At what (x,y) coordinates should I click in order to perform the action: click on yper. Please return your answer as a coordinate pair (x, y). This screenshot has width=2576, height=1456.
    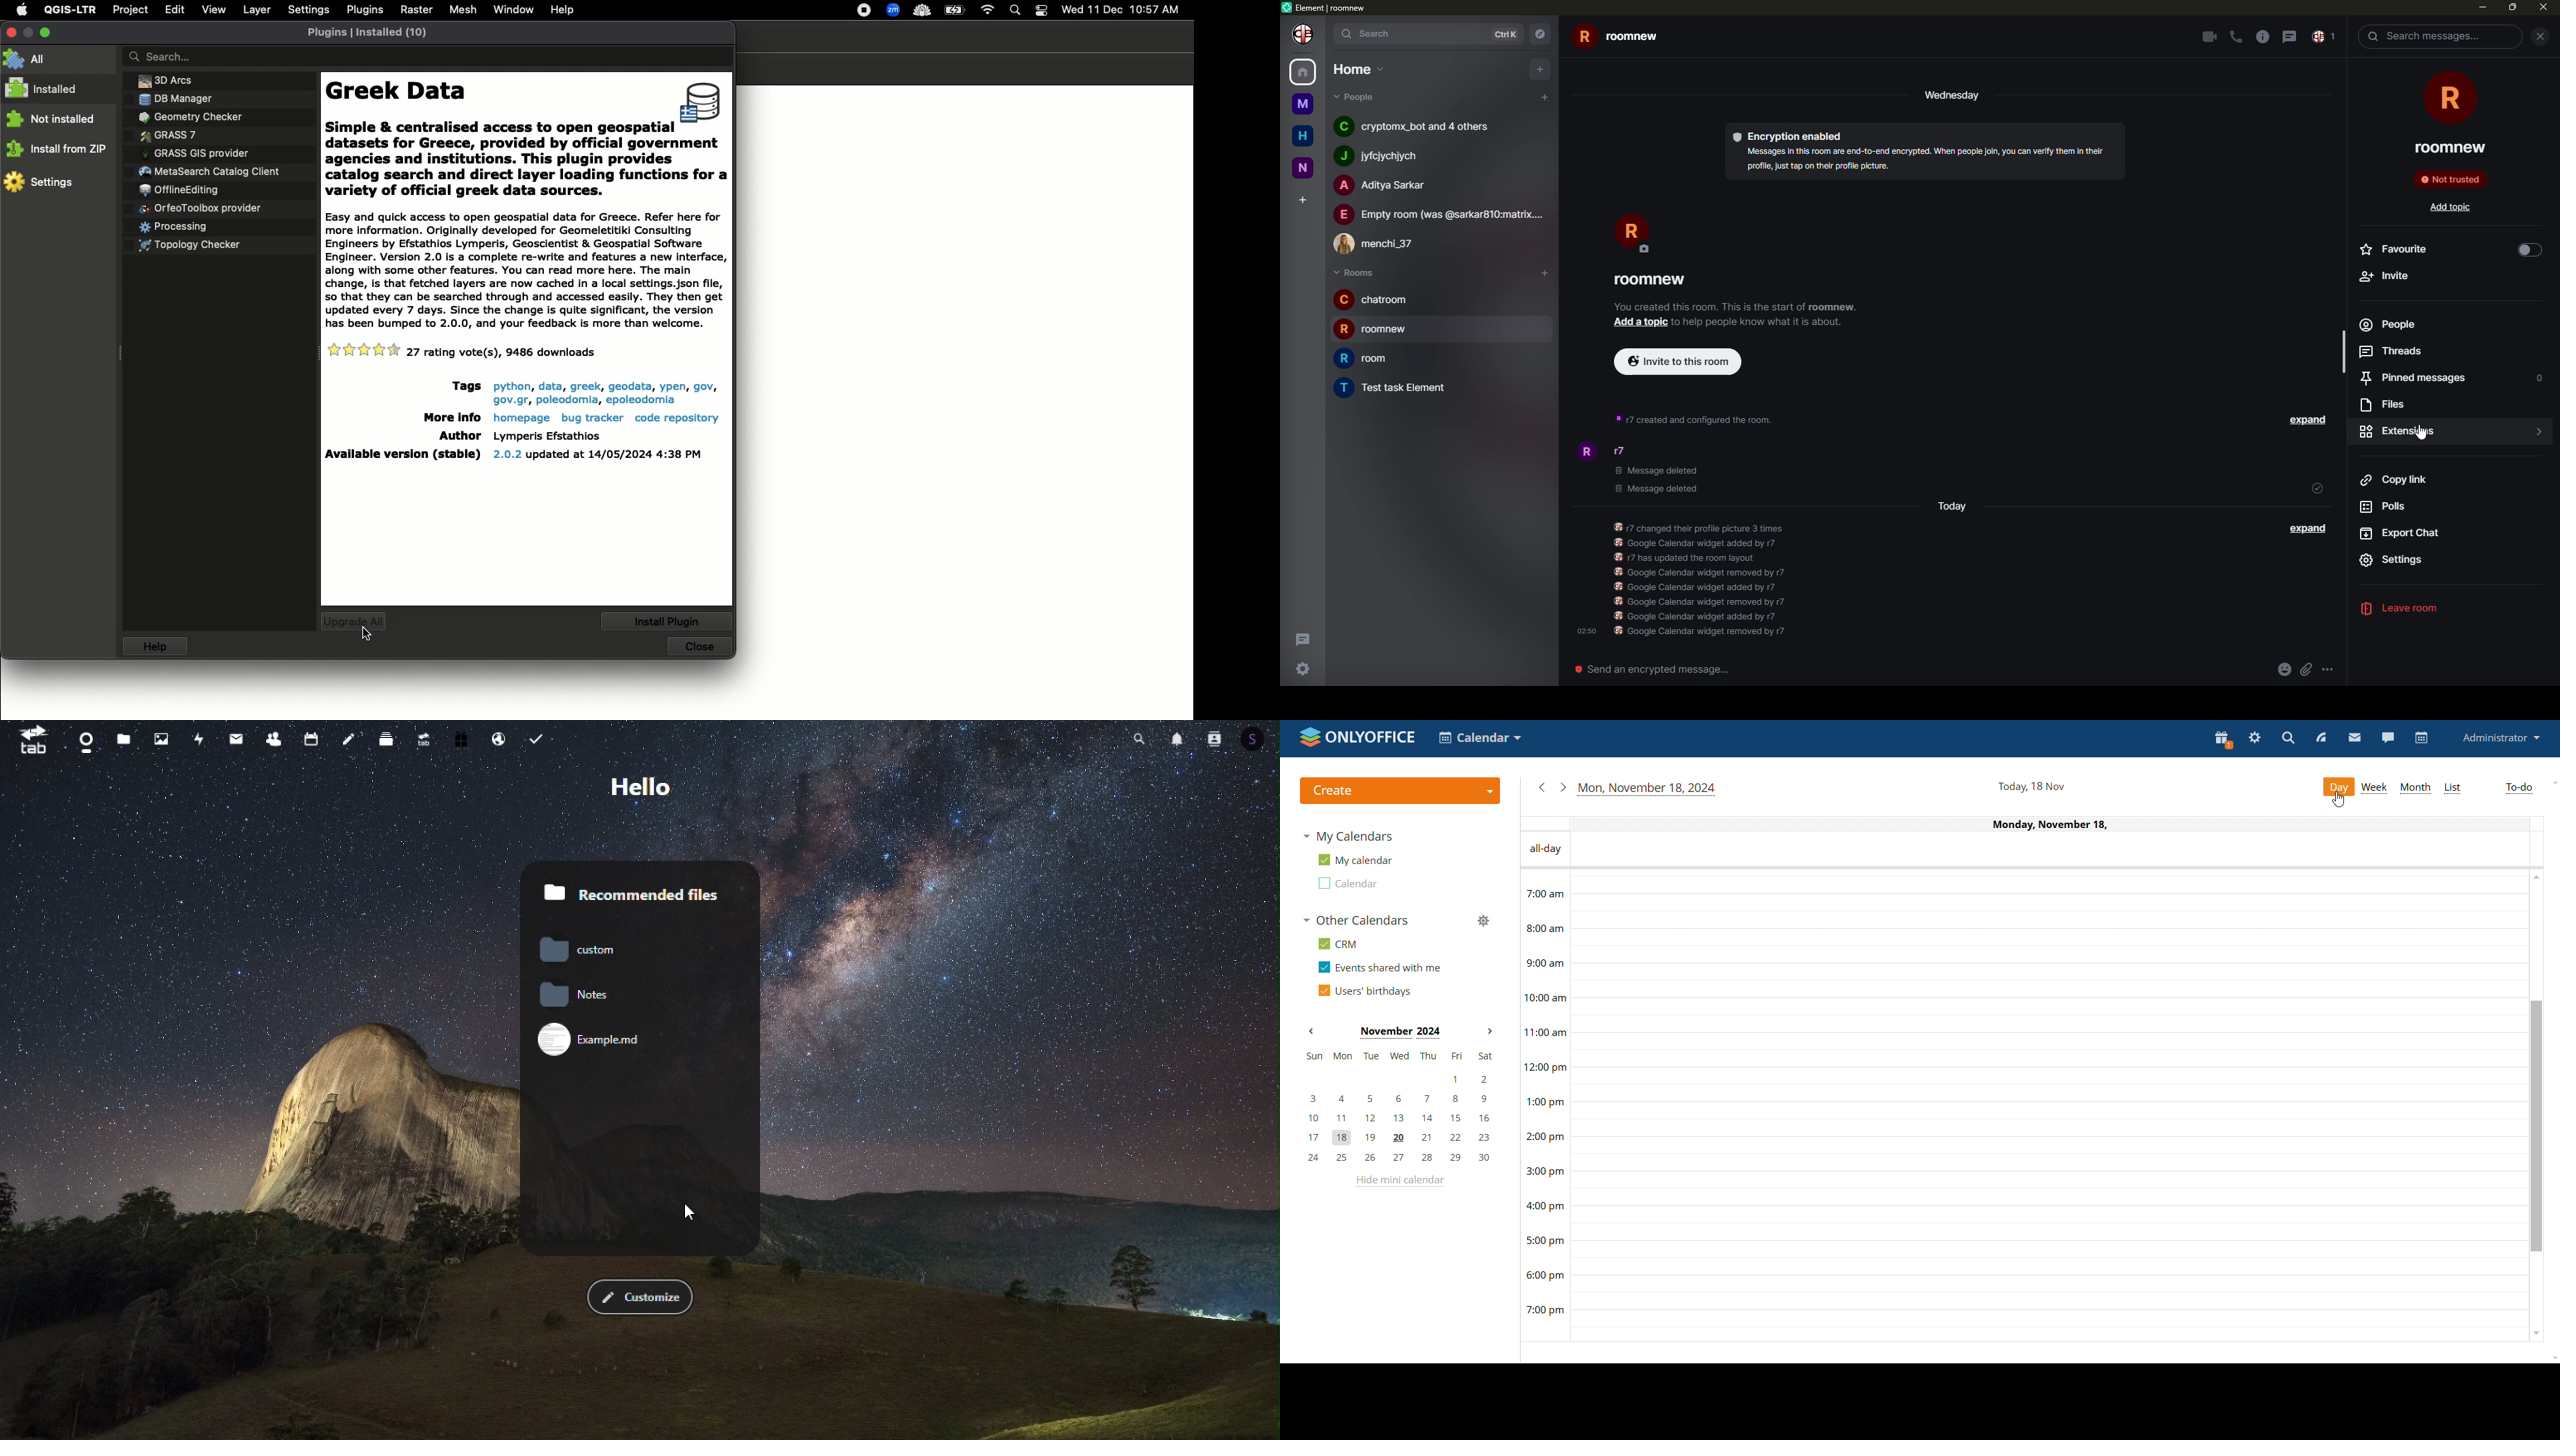
    Looking at the image, I should click on (670, 387).